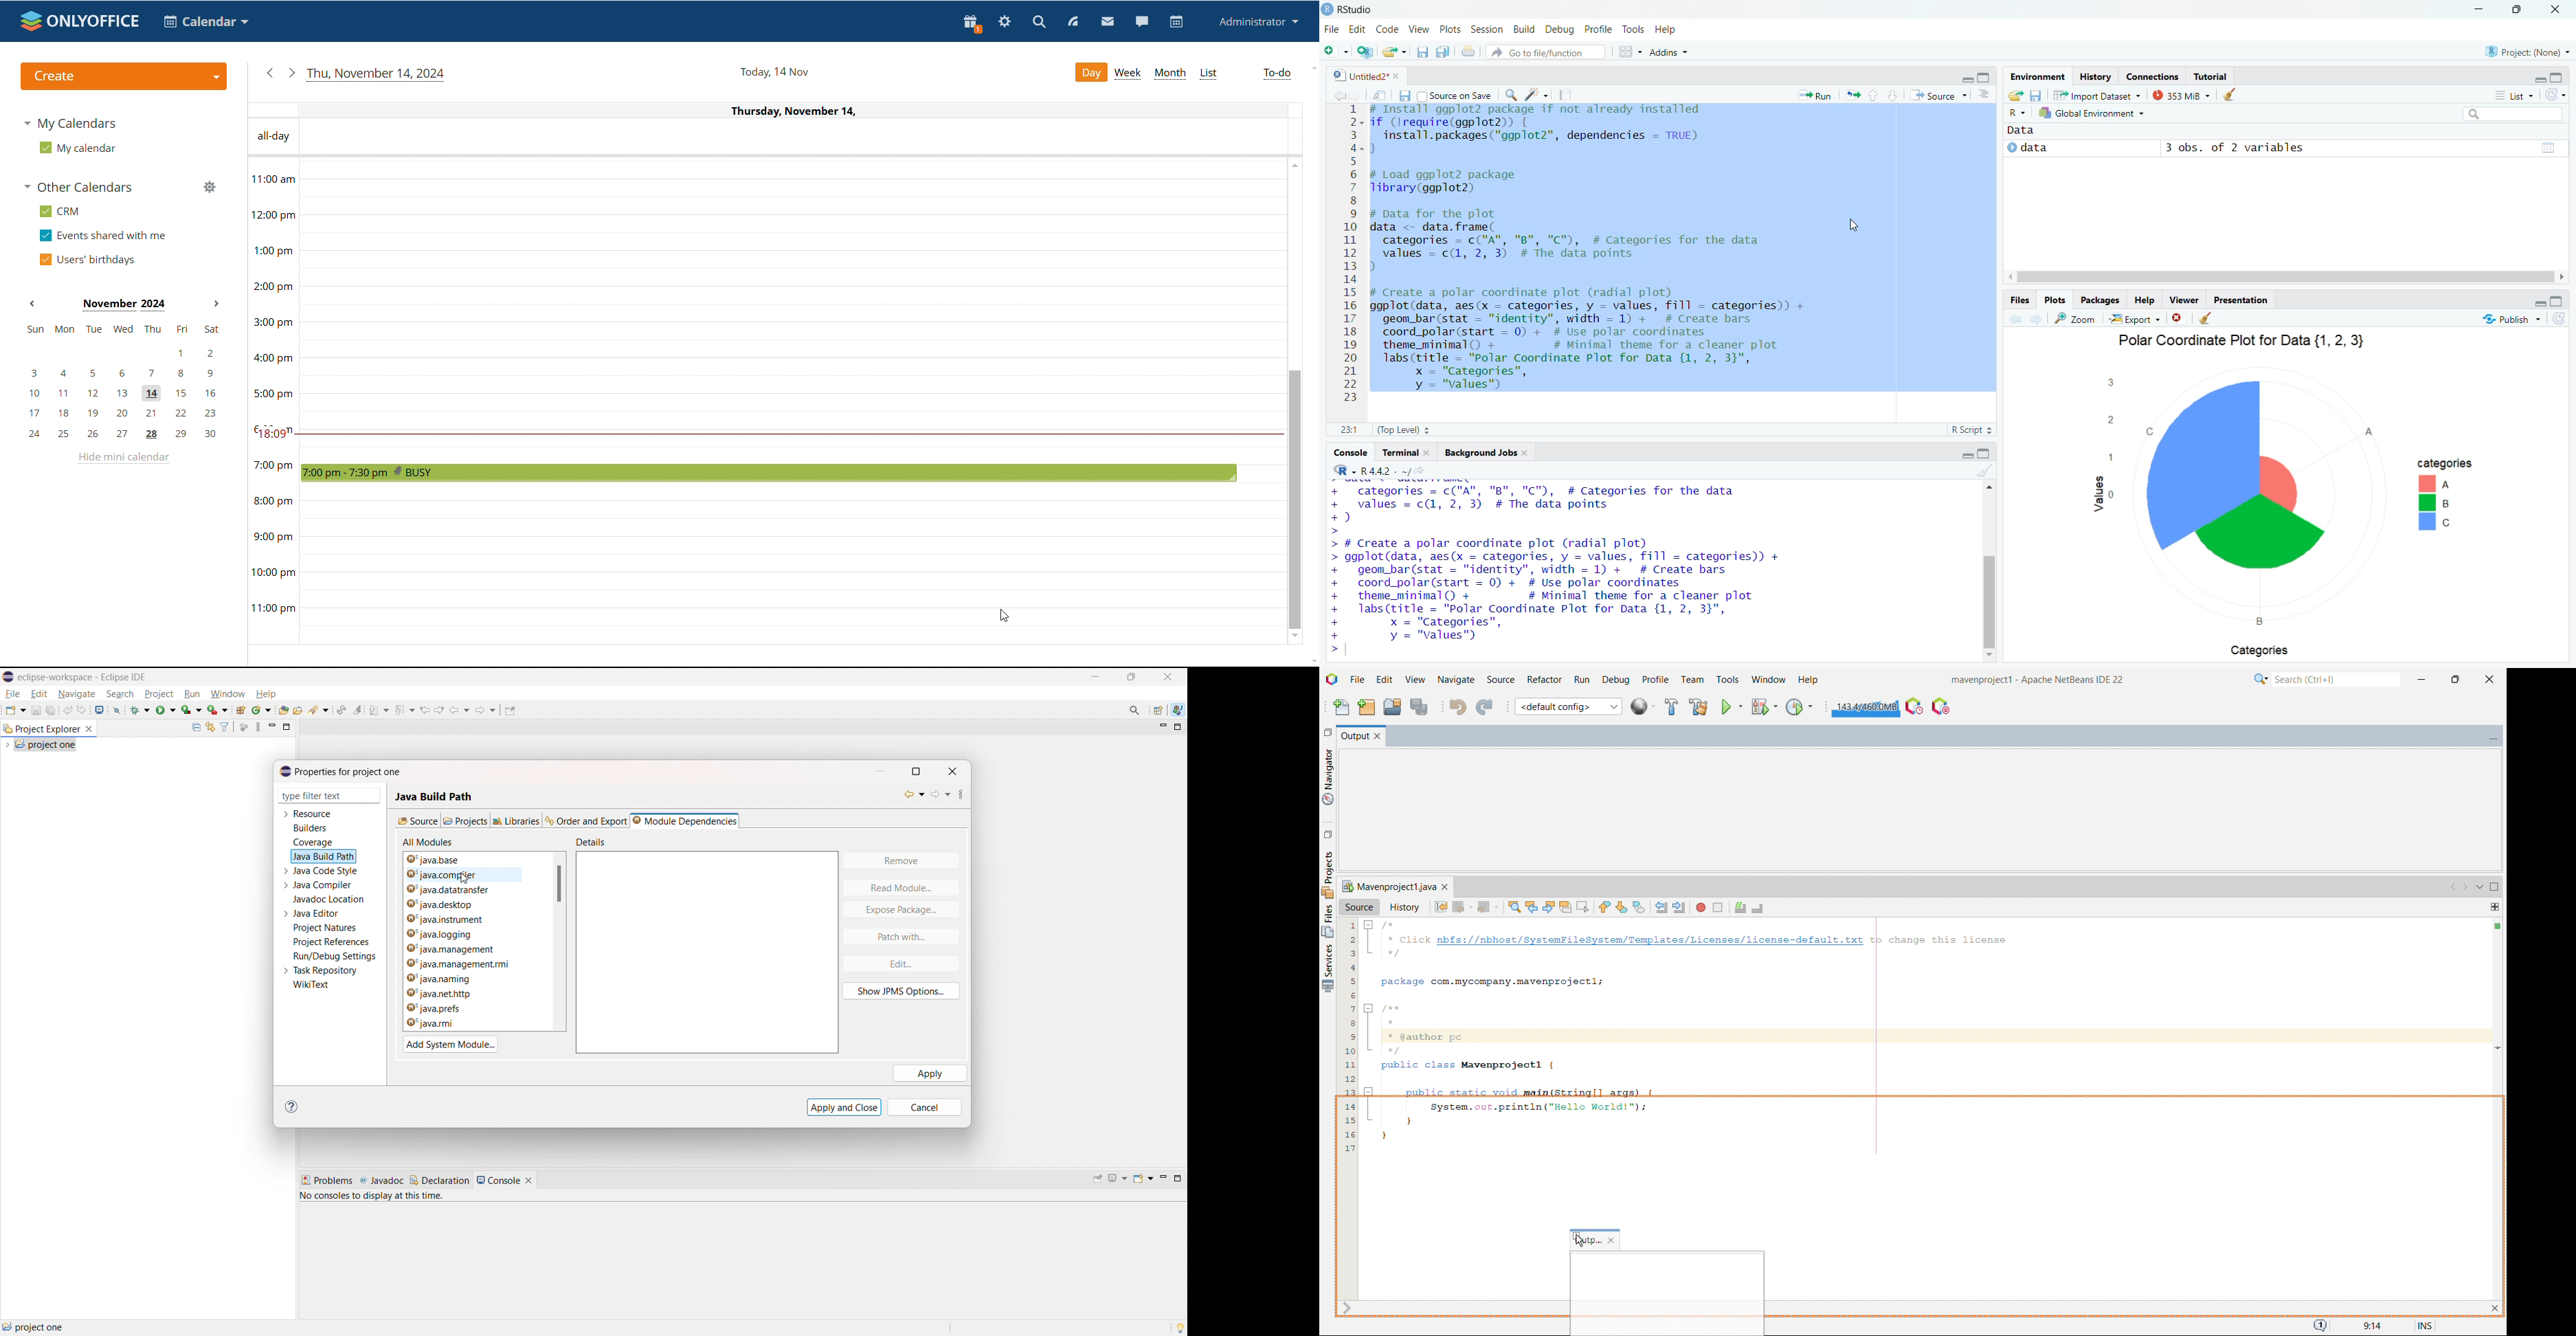  Describe the element at coordinates (2510, 320) in the screenshot. I see ` Publish ~` at that location.